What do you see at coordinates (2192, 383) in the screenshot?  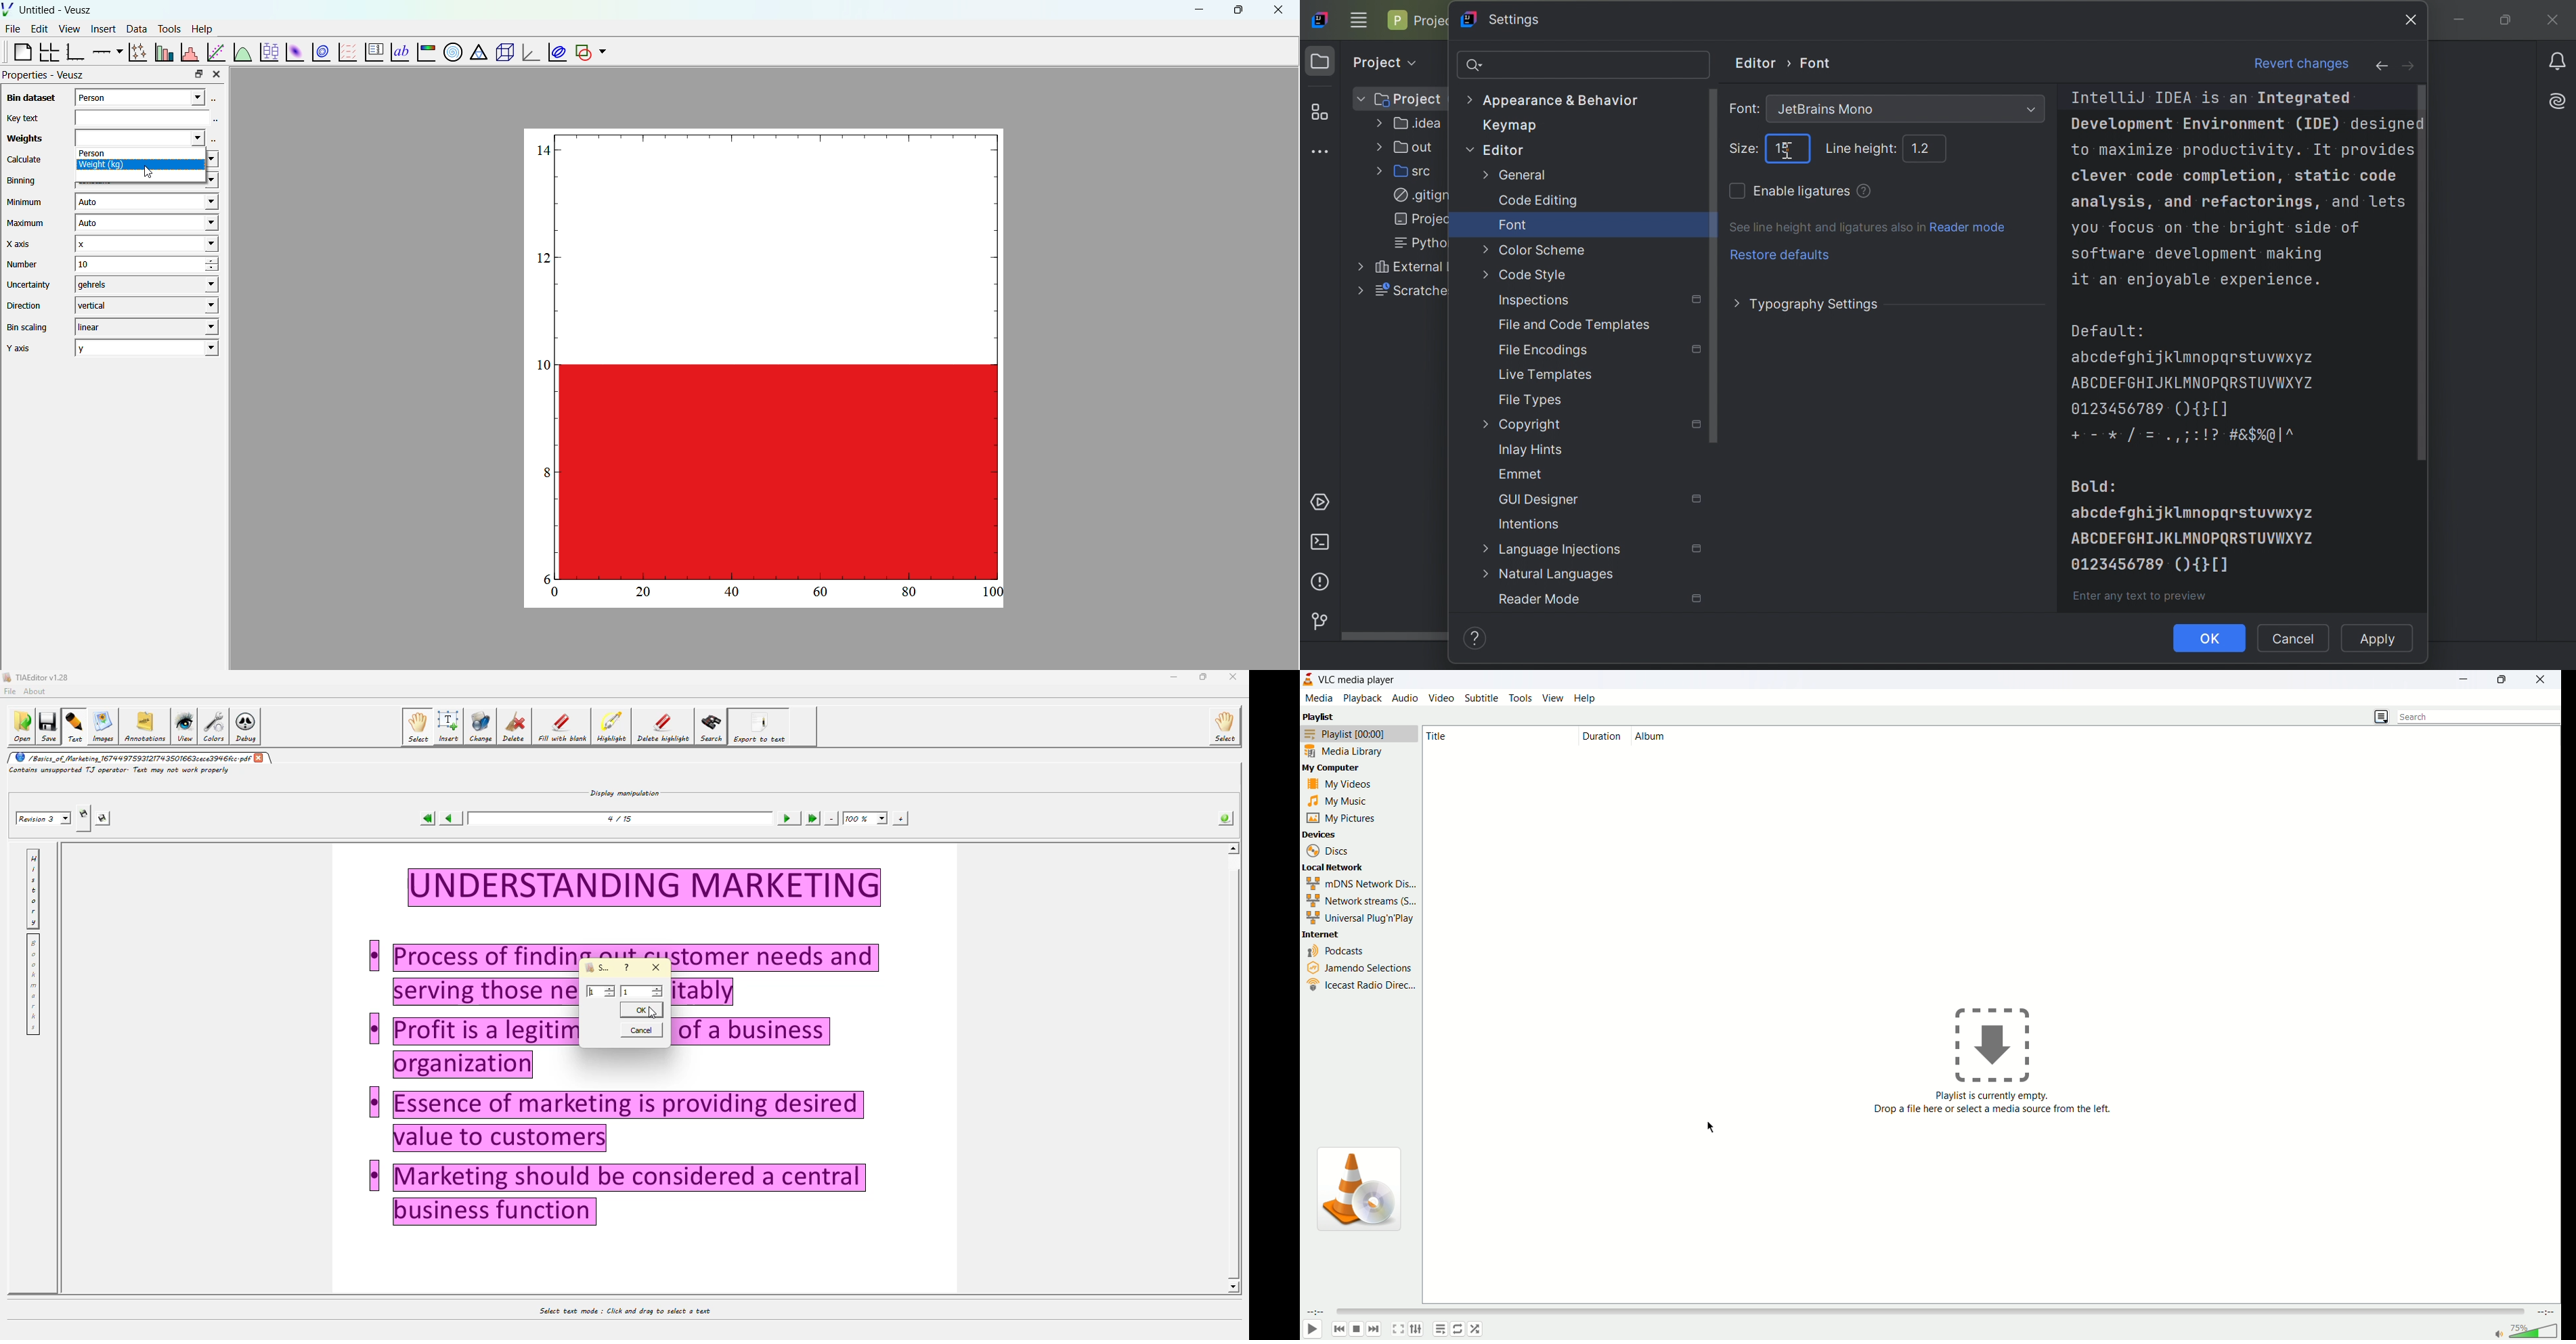 I see `ABCDEFGHIJKLMNOPQRSTUVWXYZ` at bounding box center [2192, 383].